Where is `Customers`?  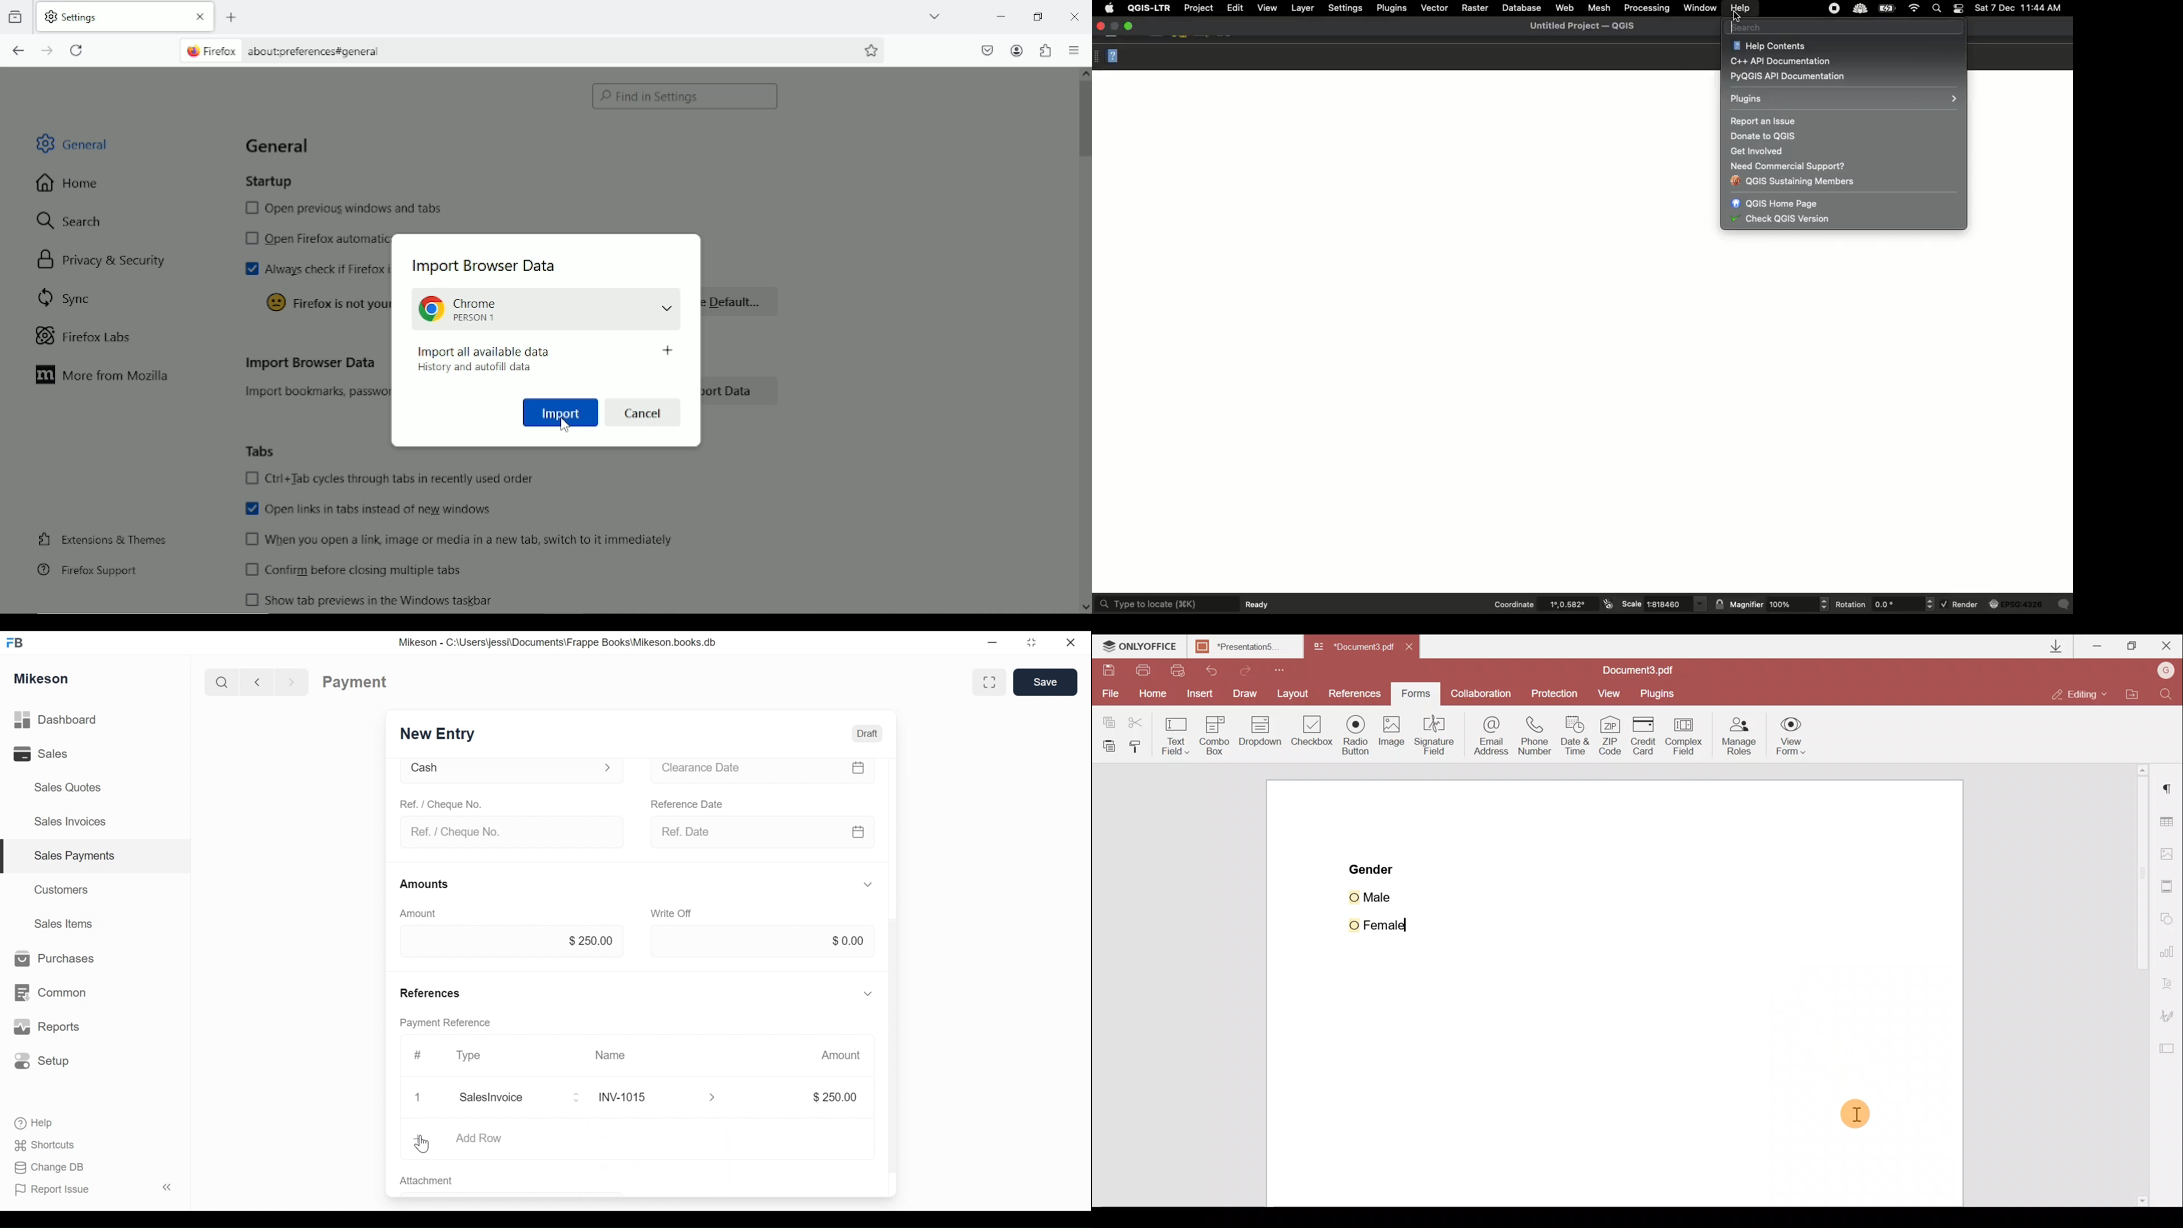 Customers is located at coordinates (64, 889).